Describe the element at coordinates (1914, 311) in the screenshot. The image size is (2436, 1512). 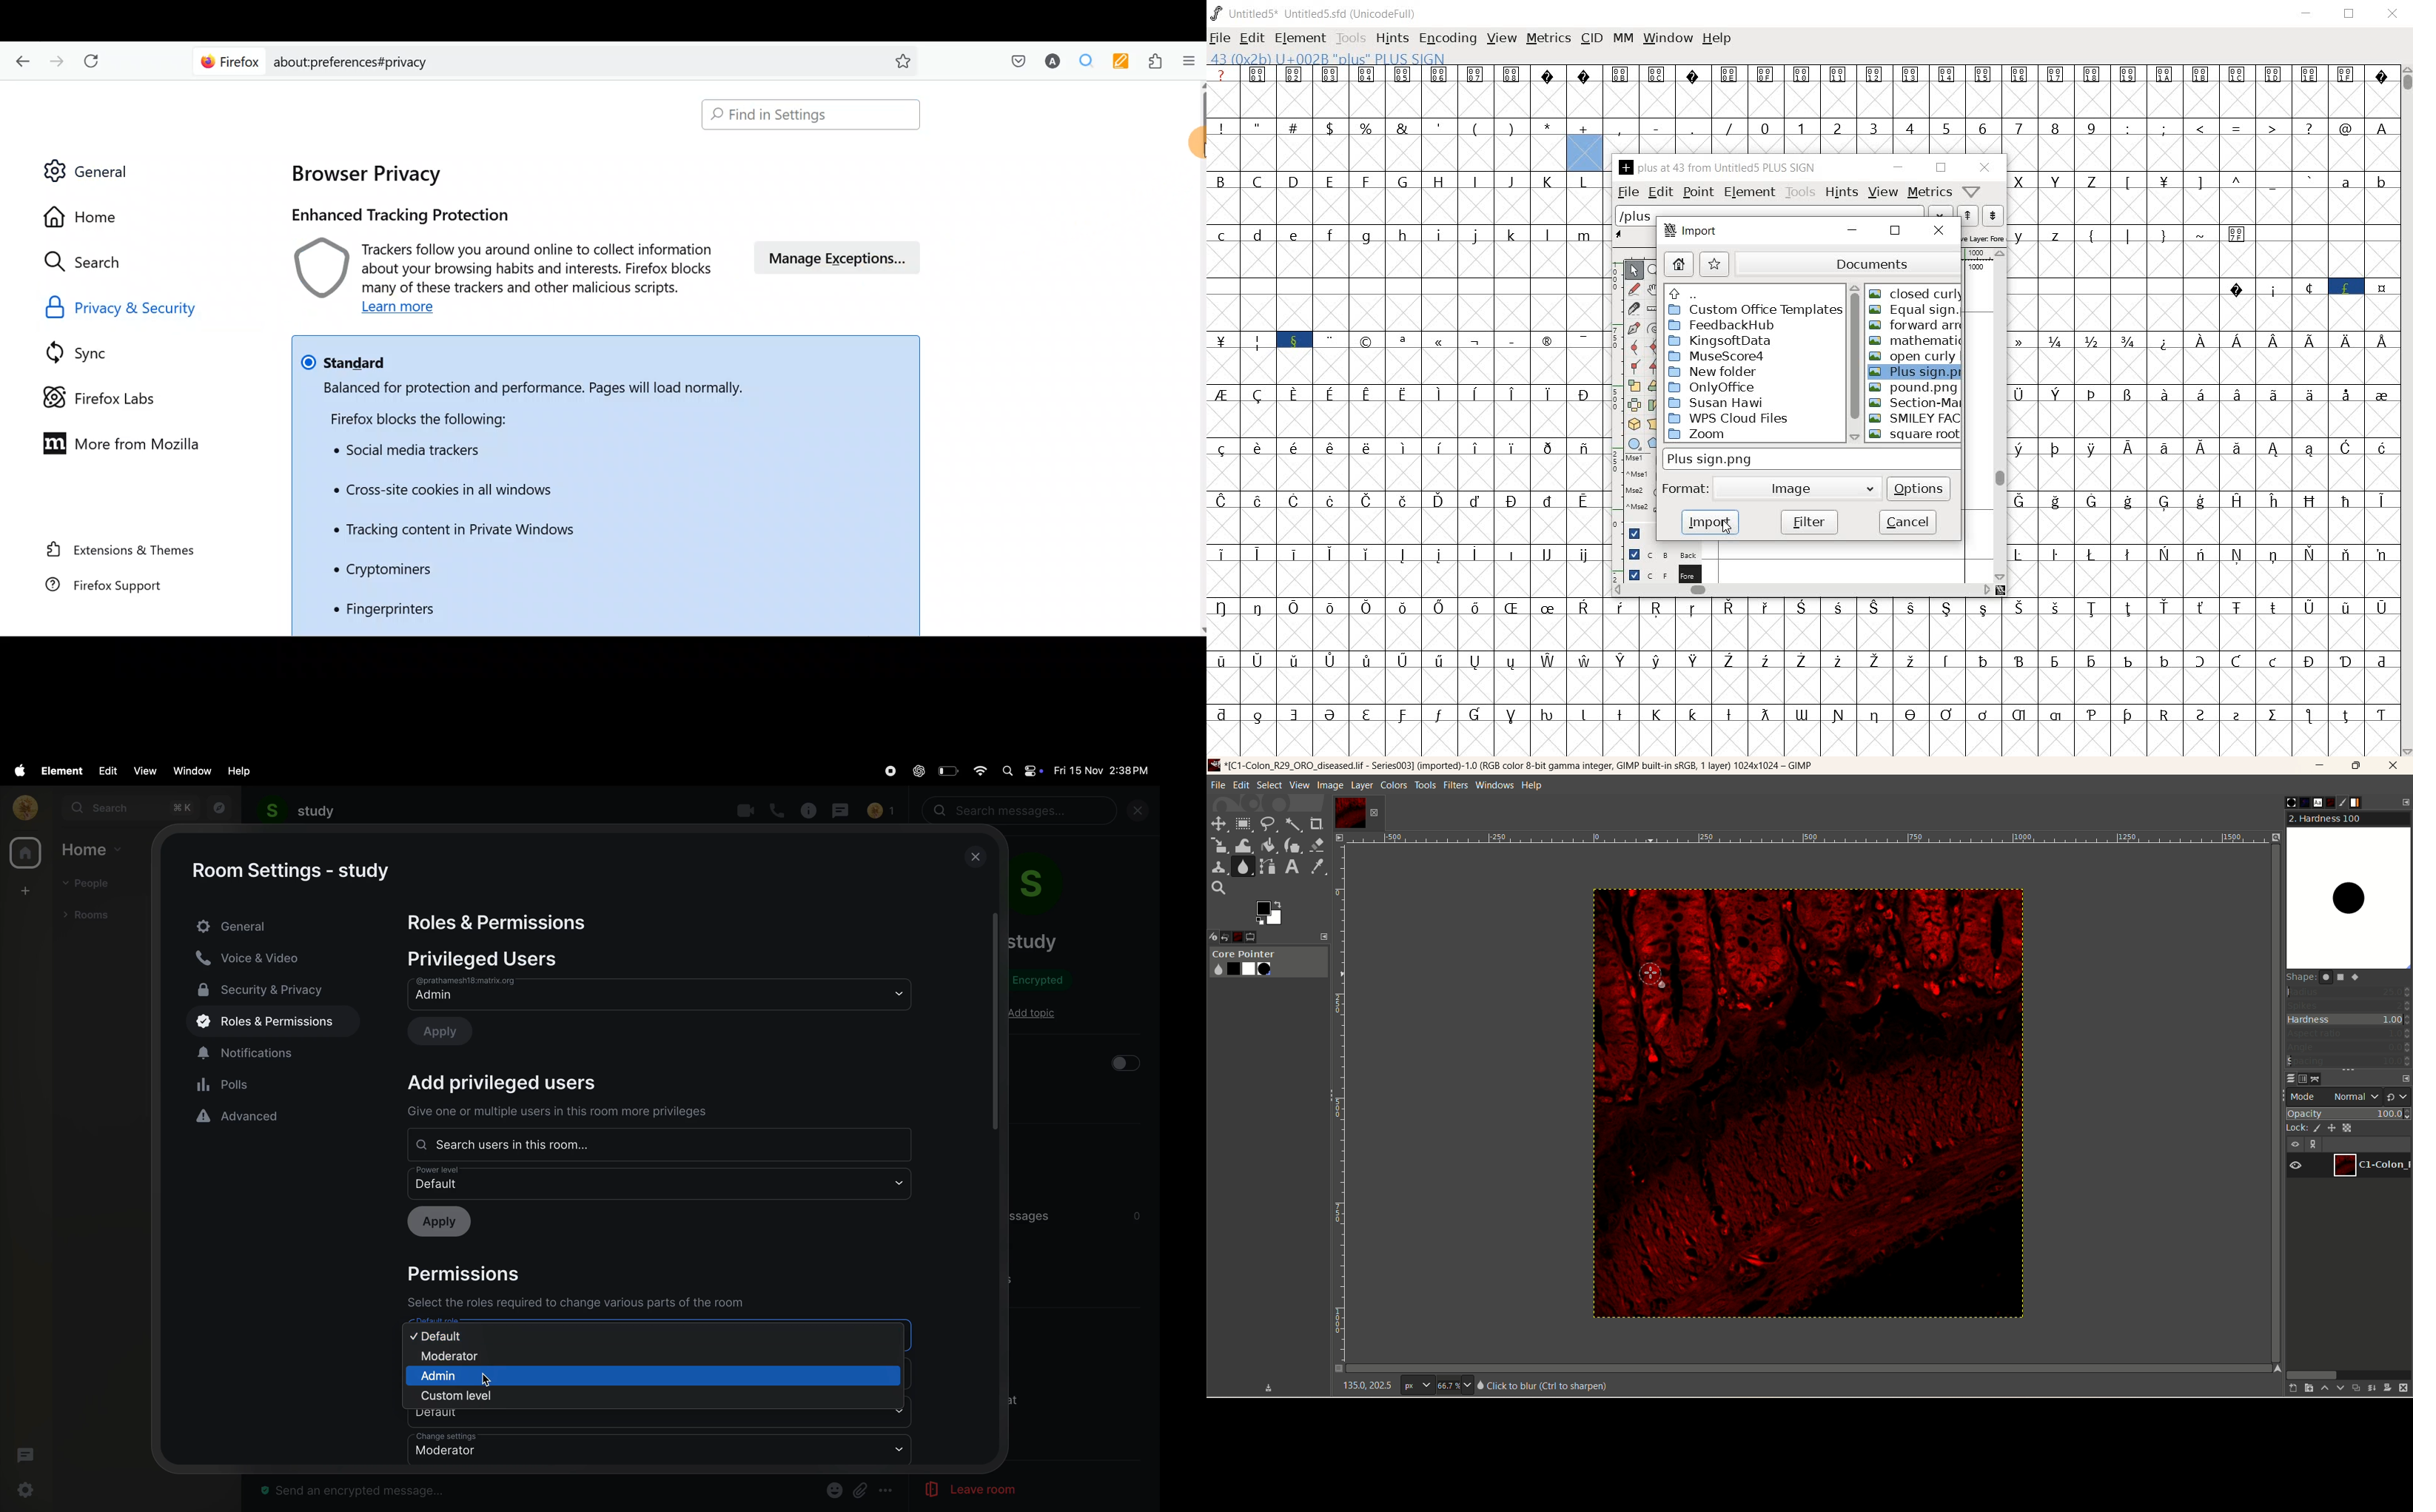
I see `EQUAL SIGN` at that location.